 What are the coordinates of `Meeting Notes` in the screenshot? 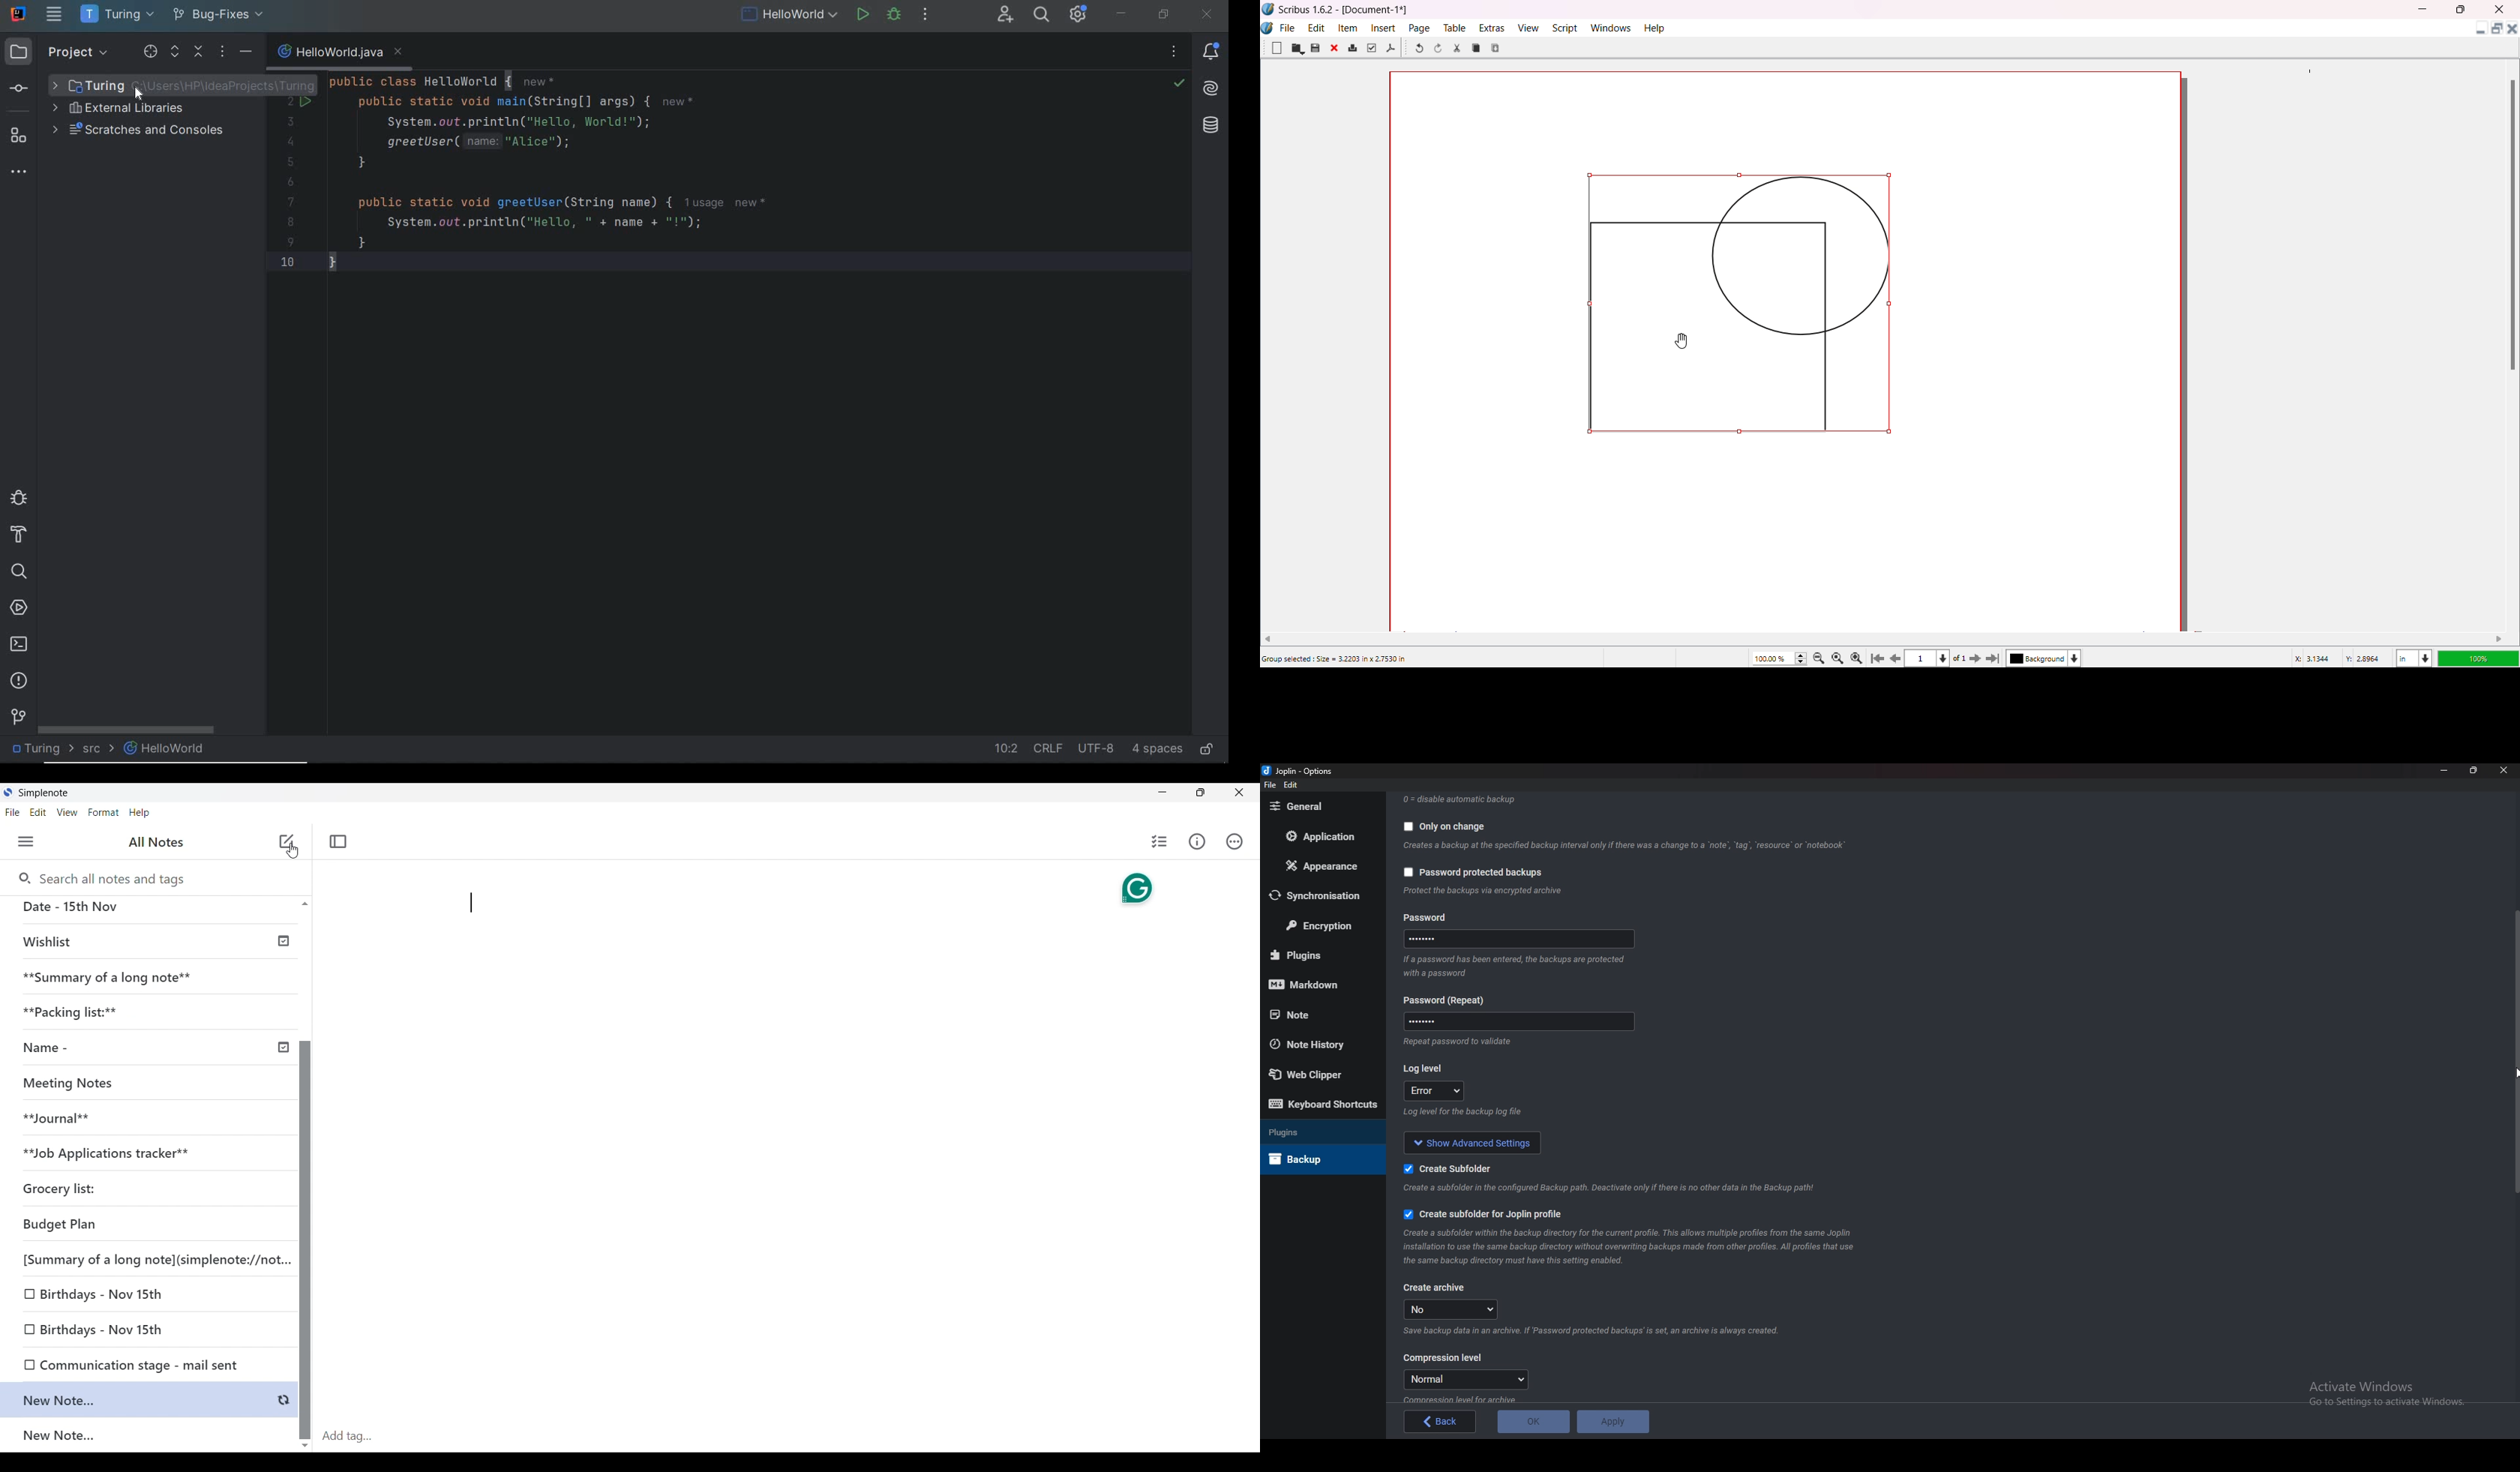 It's located at (144, 1084).